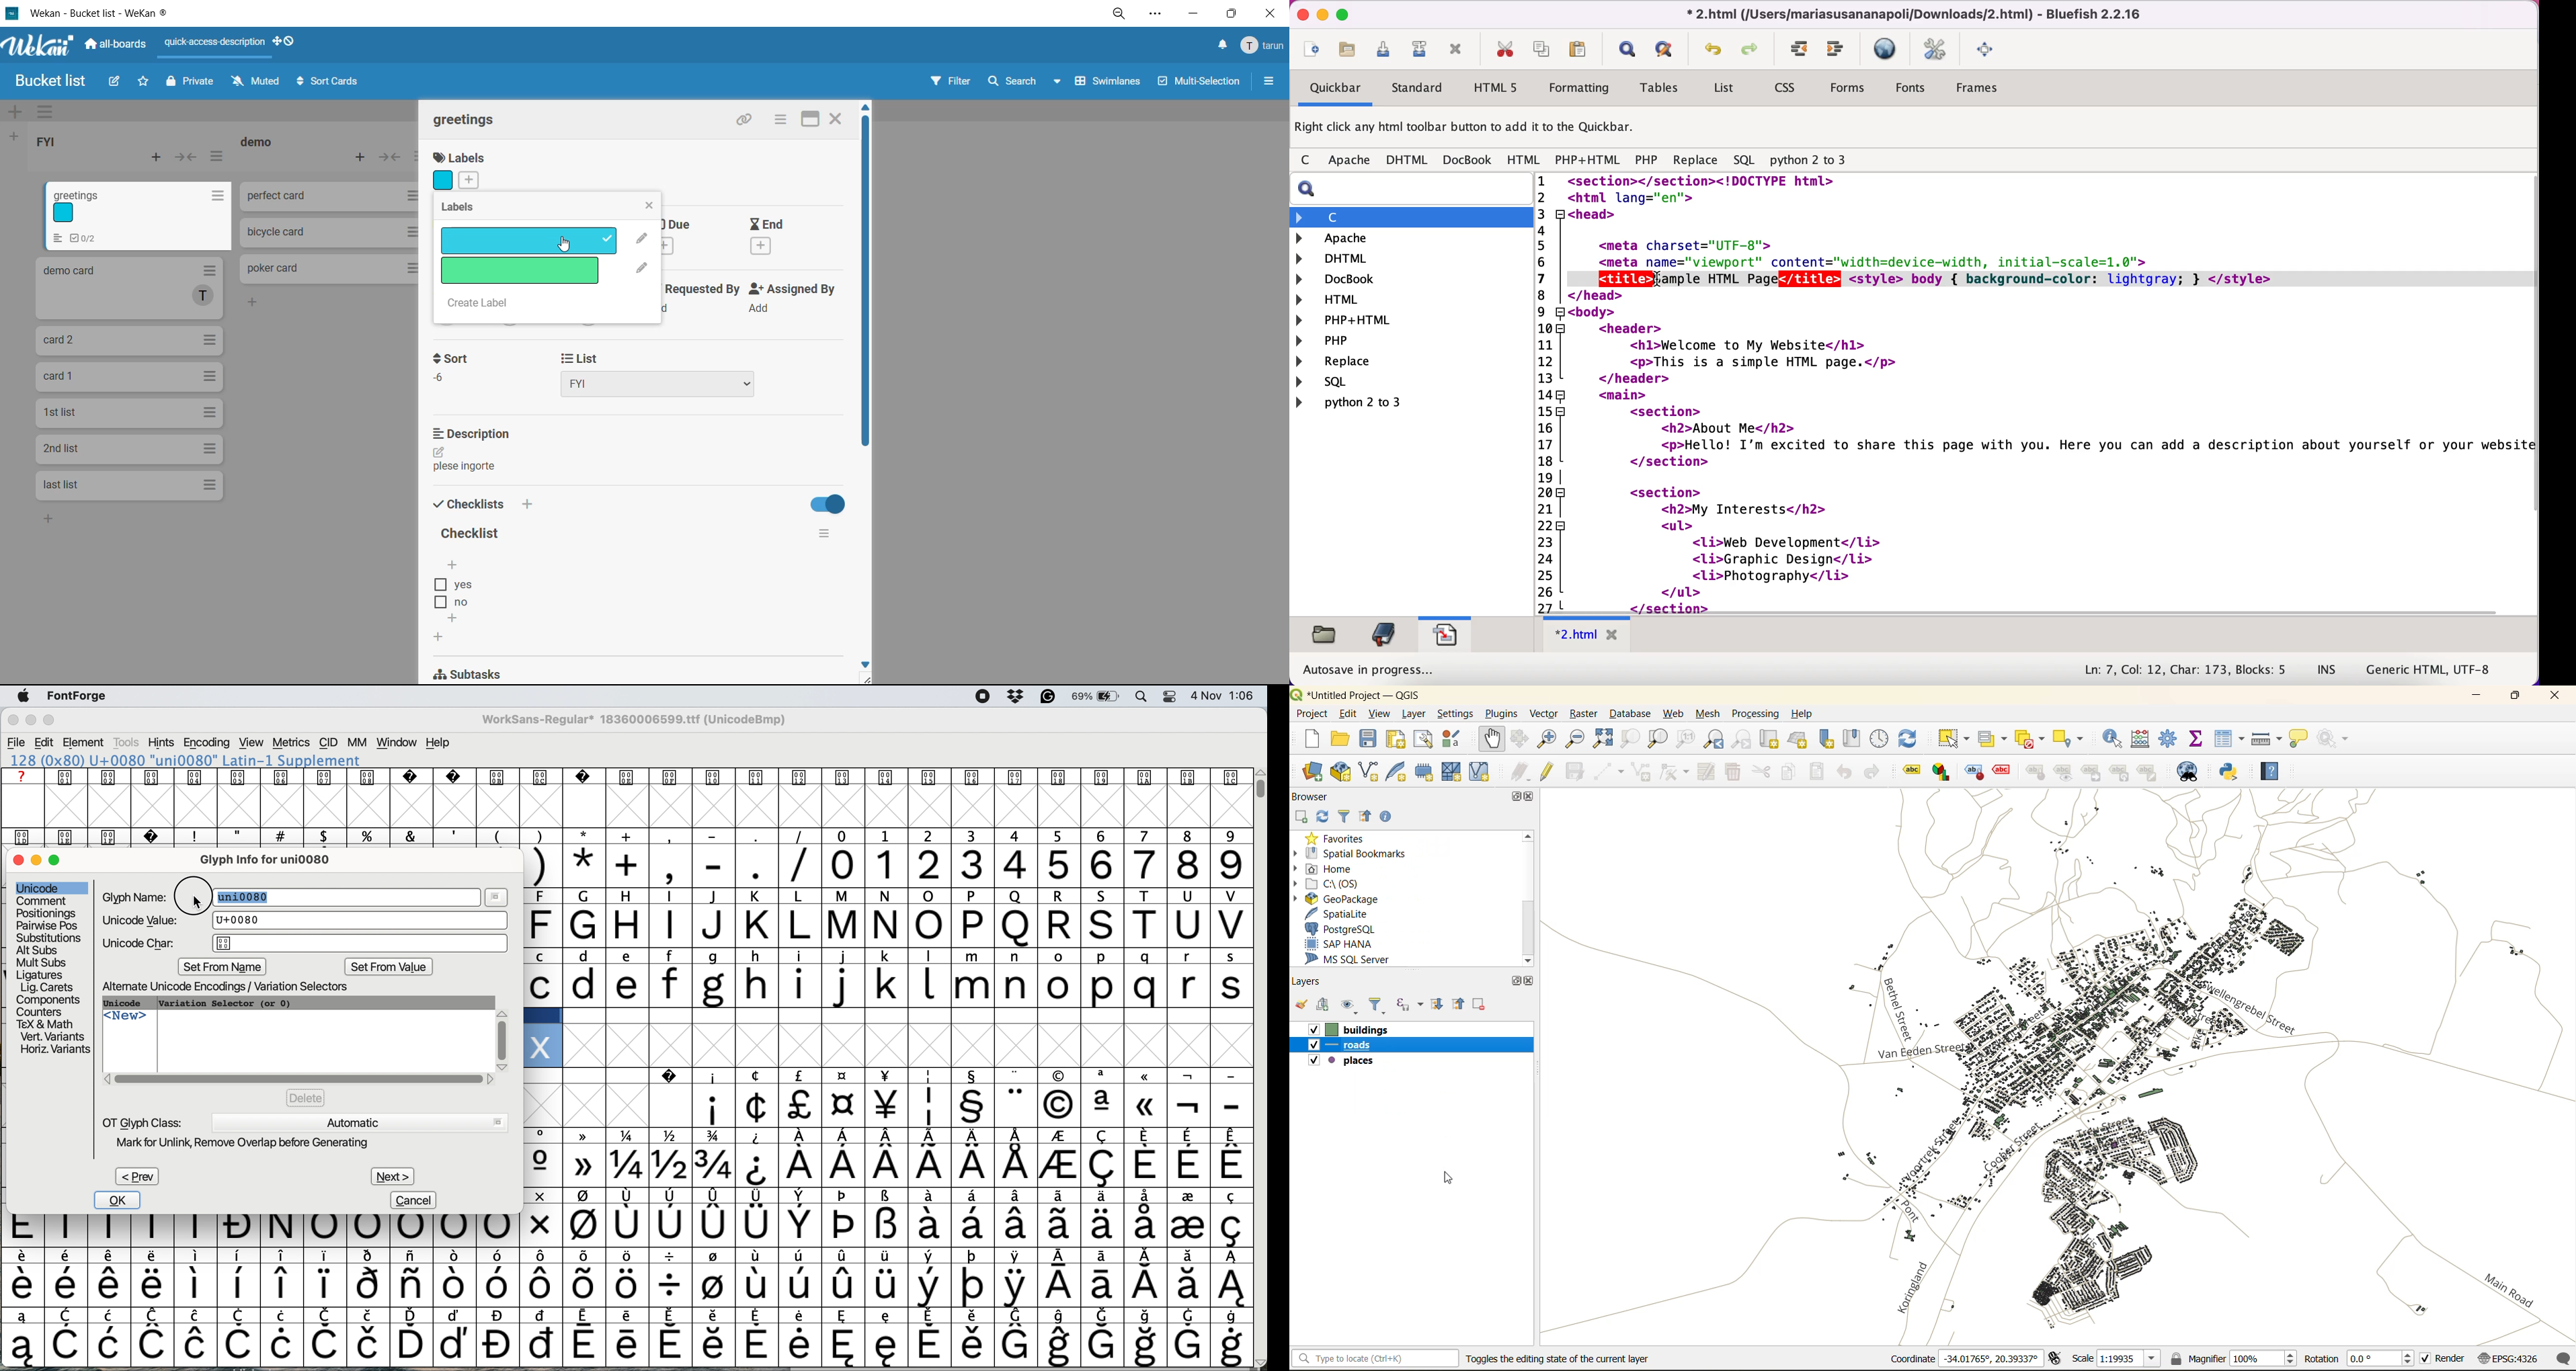 Image resolution: width=2576 pixels, height=1372 pixels. What do you see at coordinates (888, 1076) in the screenshot?
I see `SPECIAL CHARACTERS` at bounding box center [888, 1076].